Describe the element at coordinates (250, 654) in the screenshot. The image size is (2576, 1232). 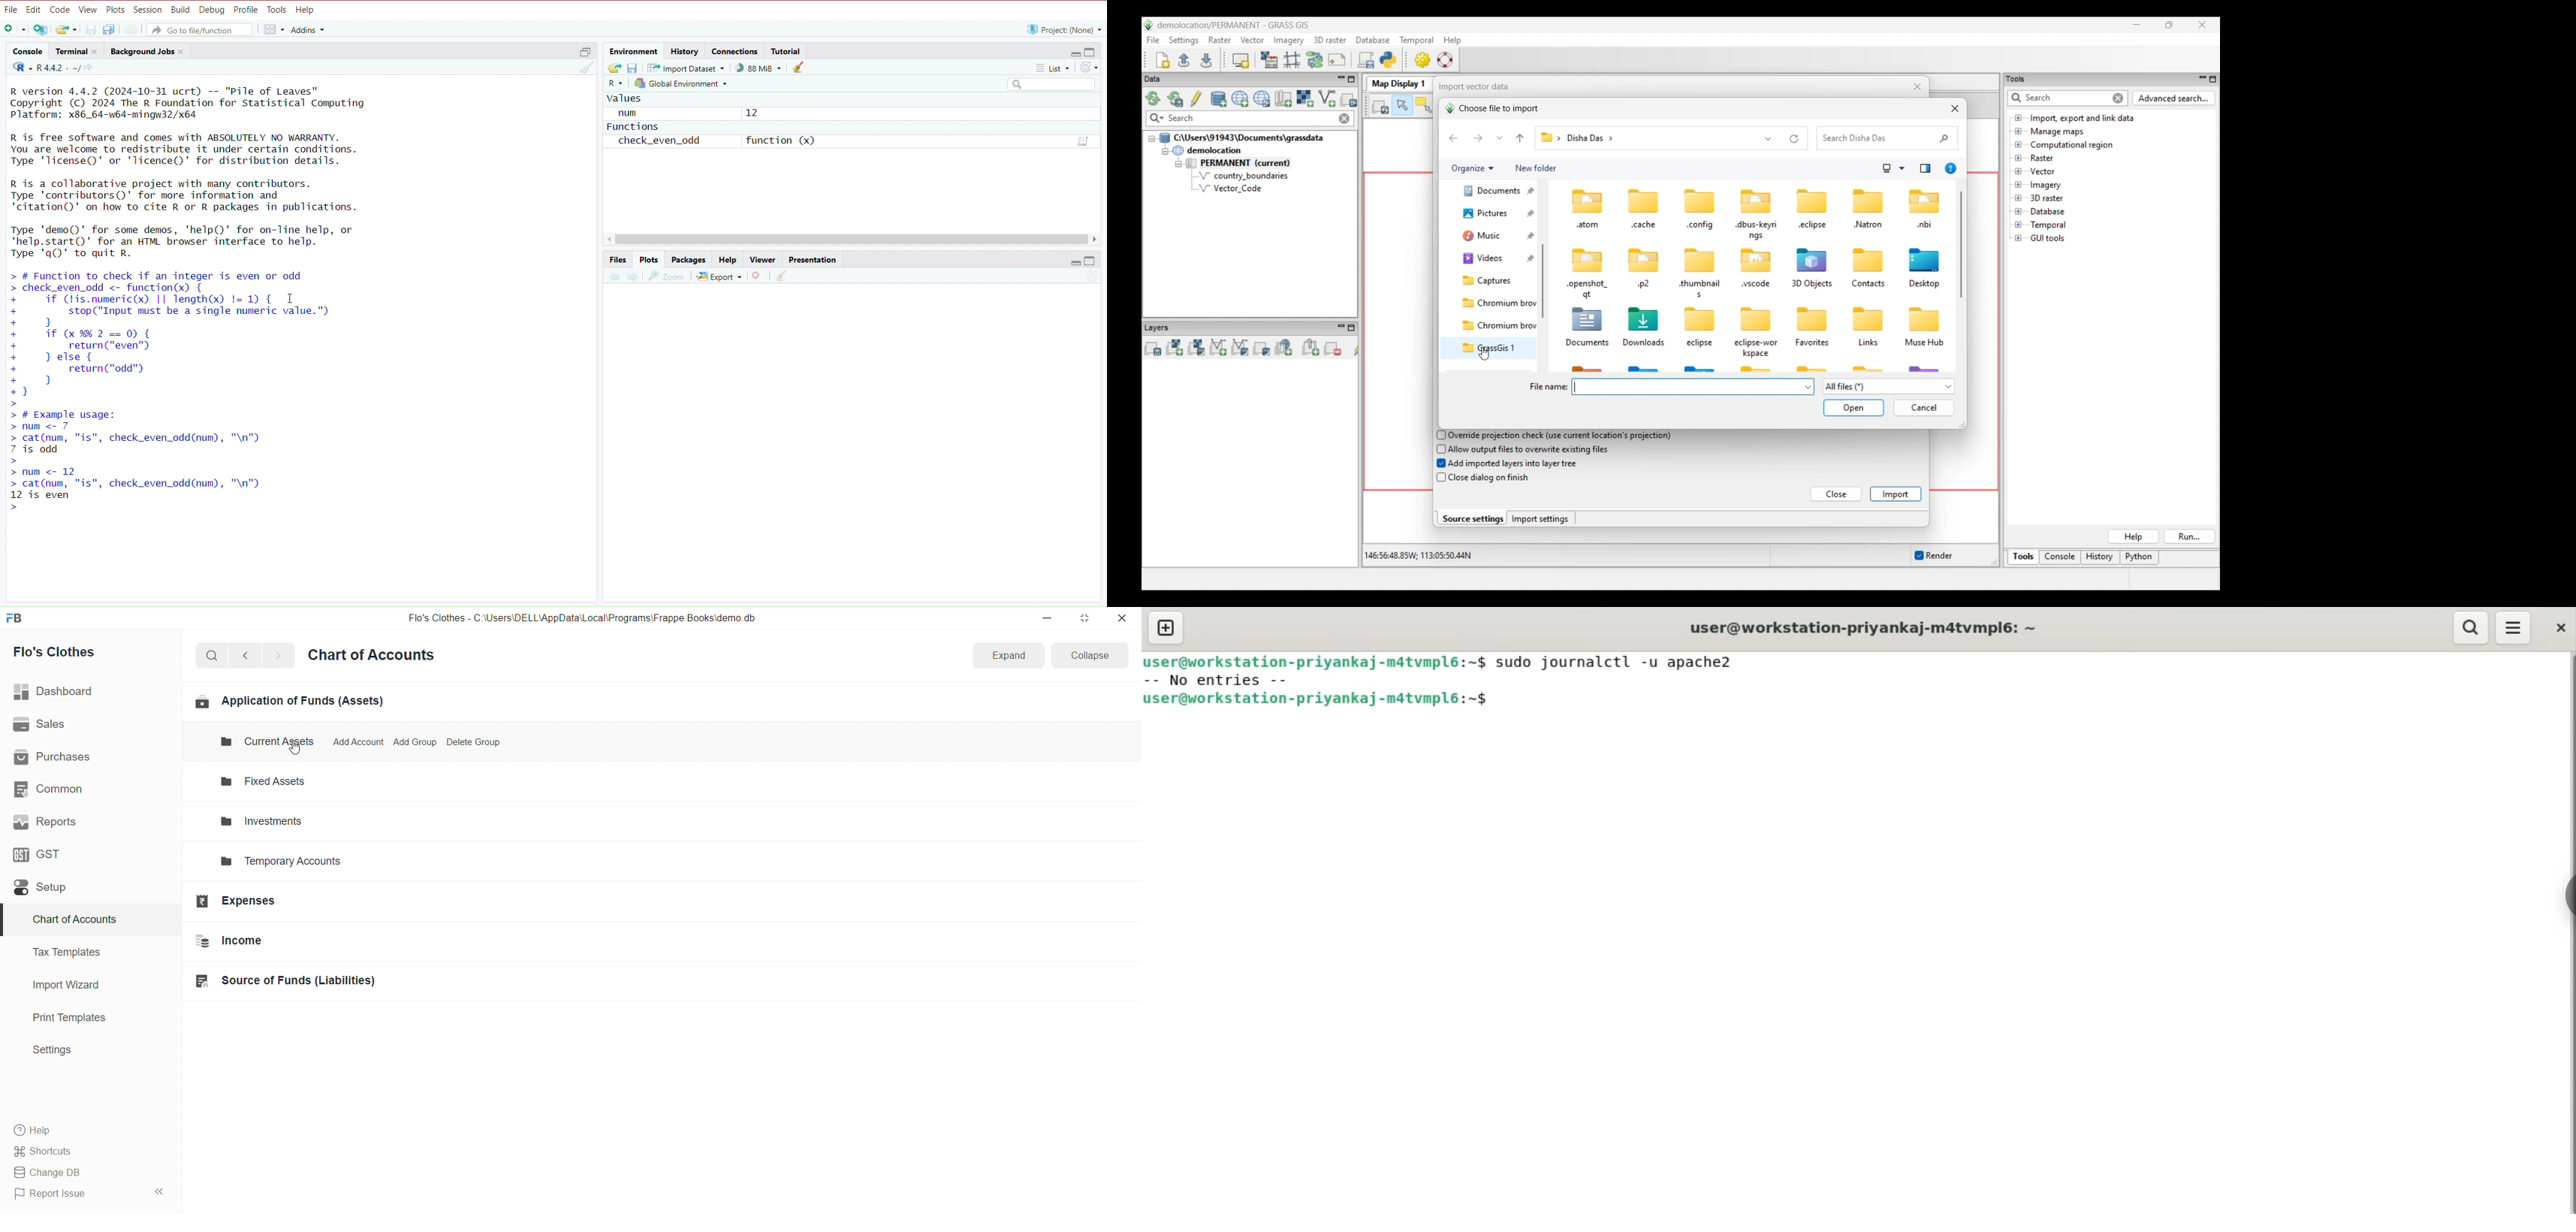
I see `navigate backward` at that location.